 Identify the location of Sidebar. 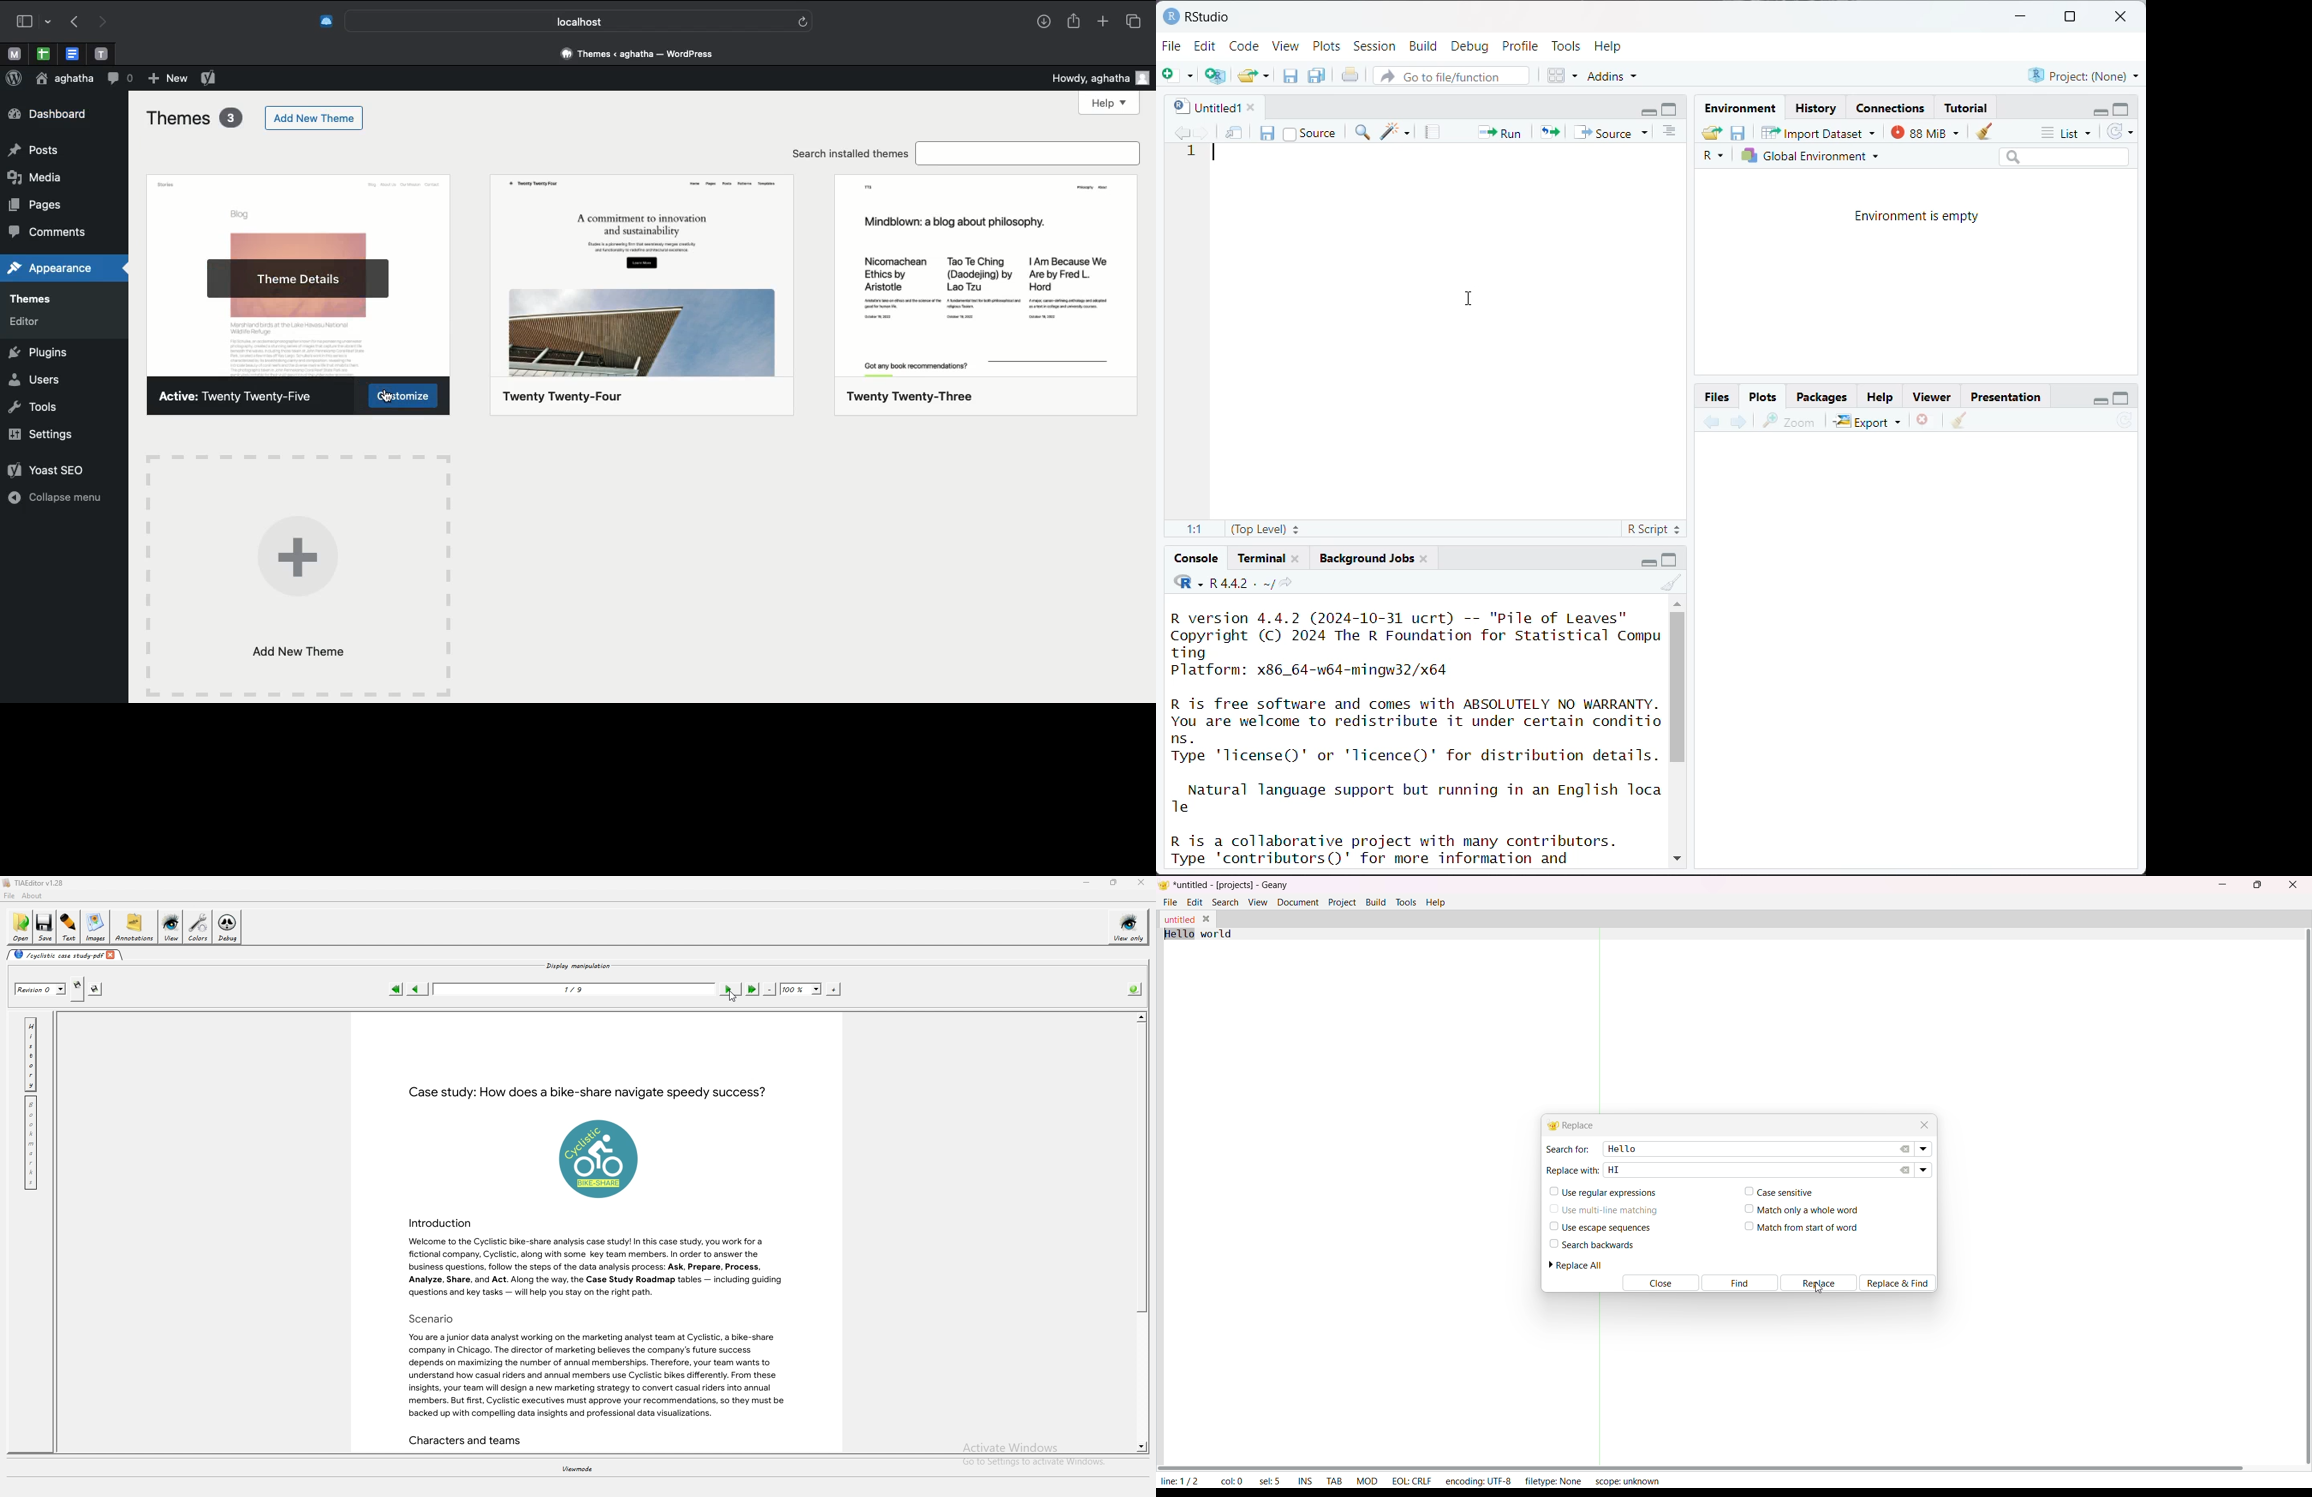
(30, 22).